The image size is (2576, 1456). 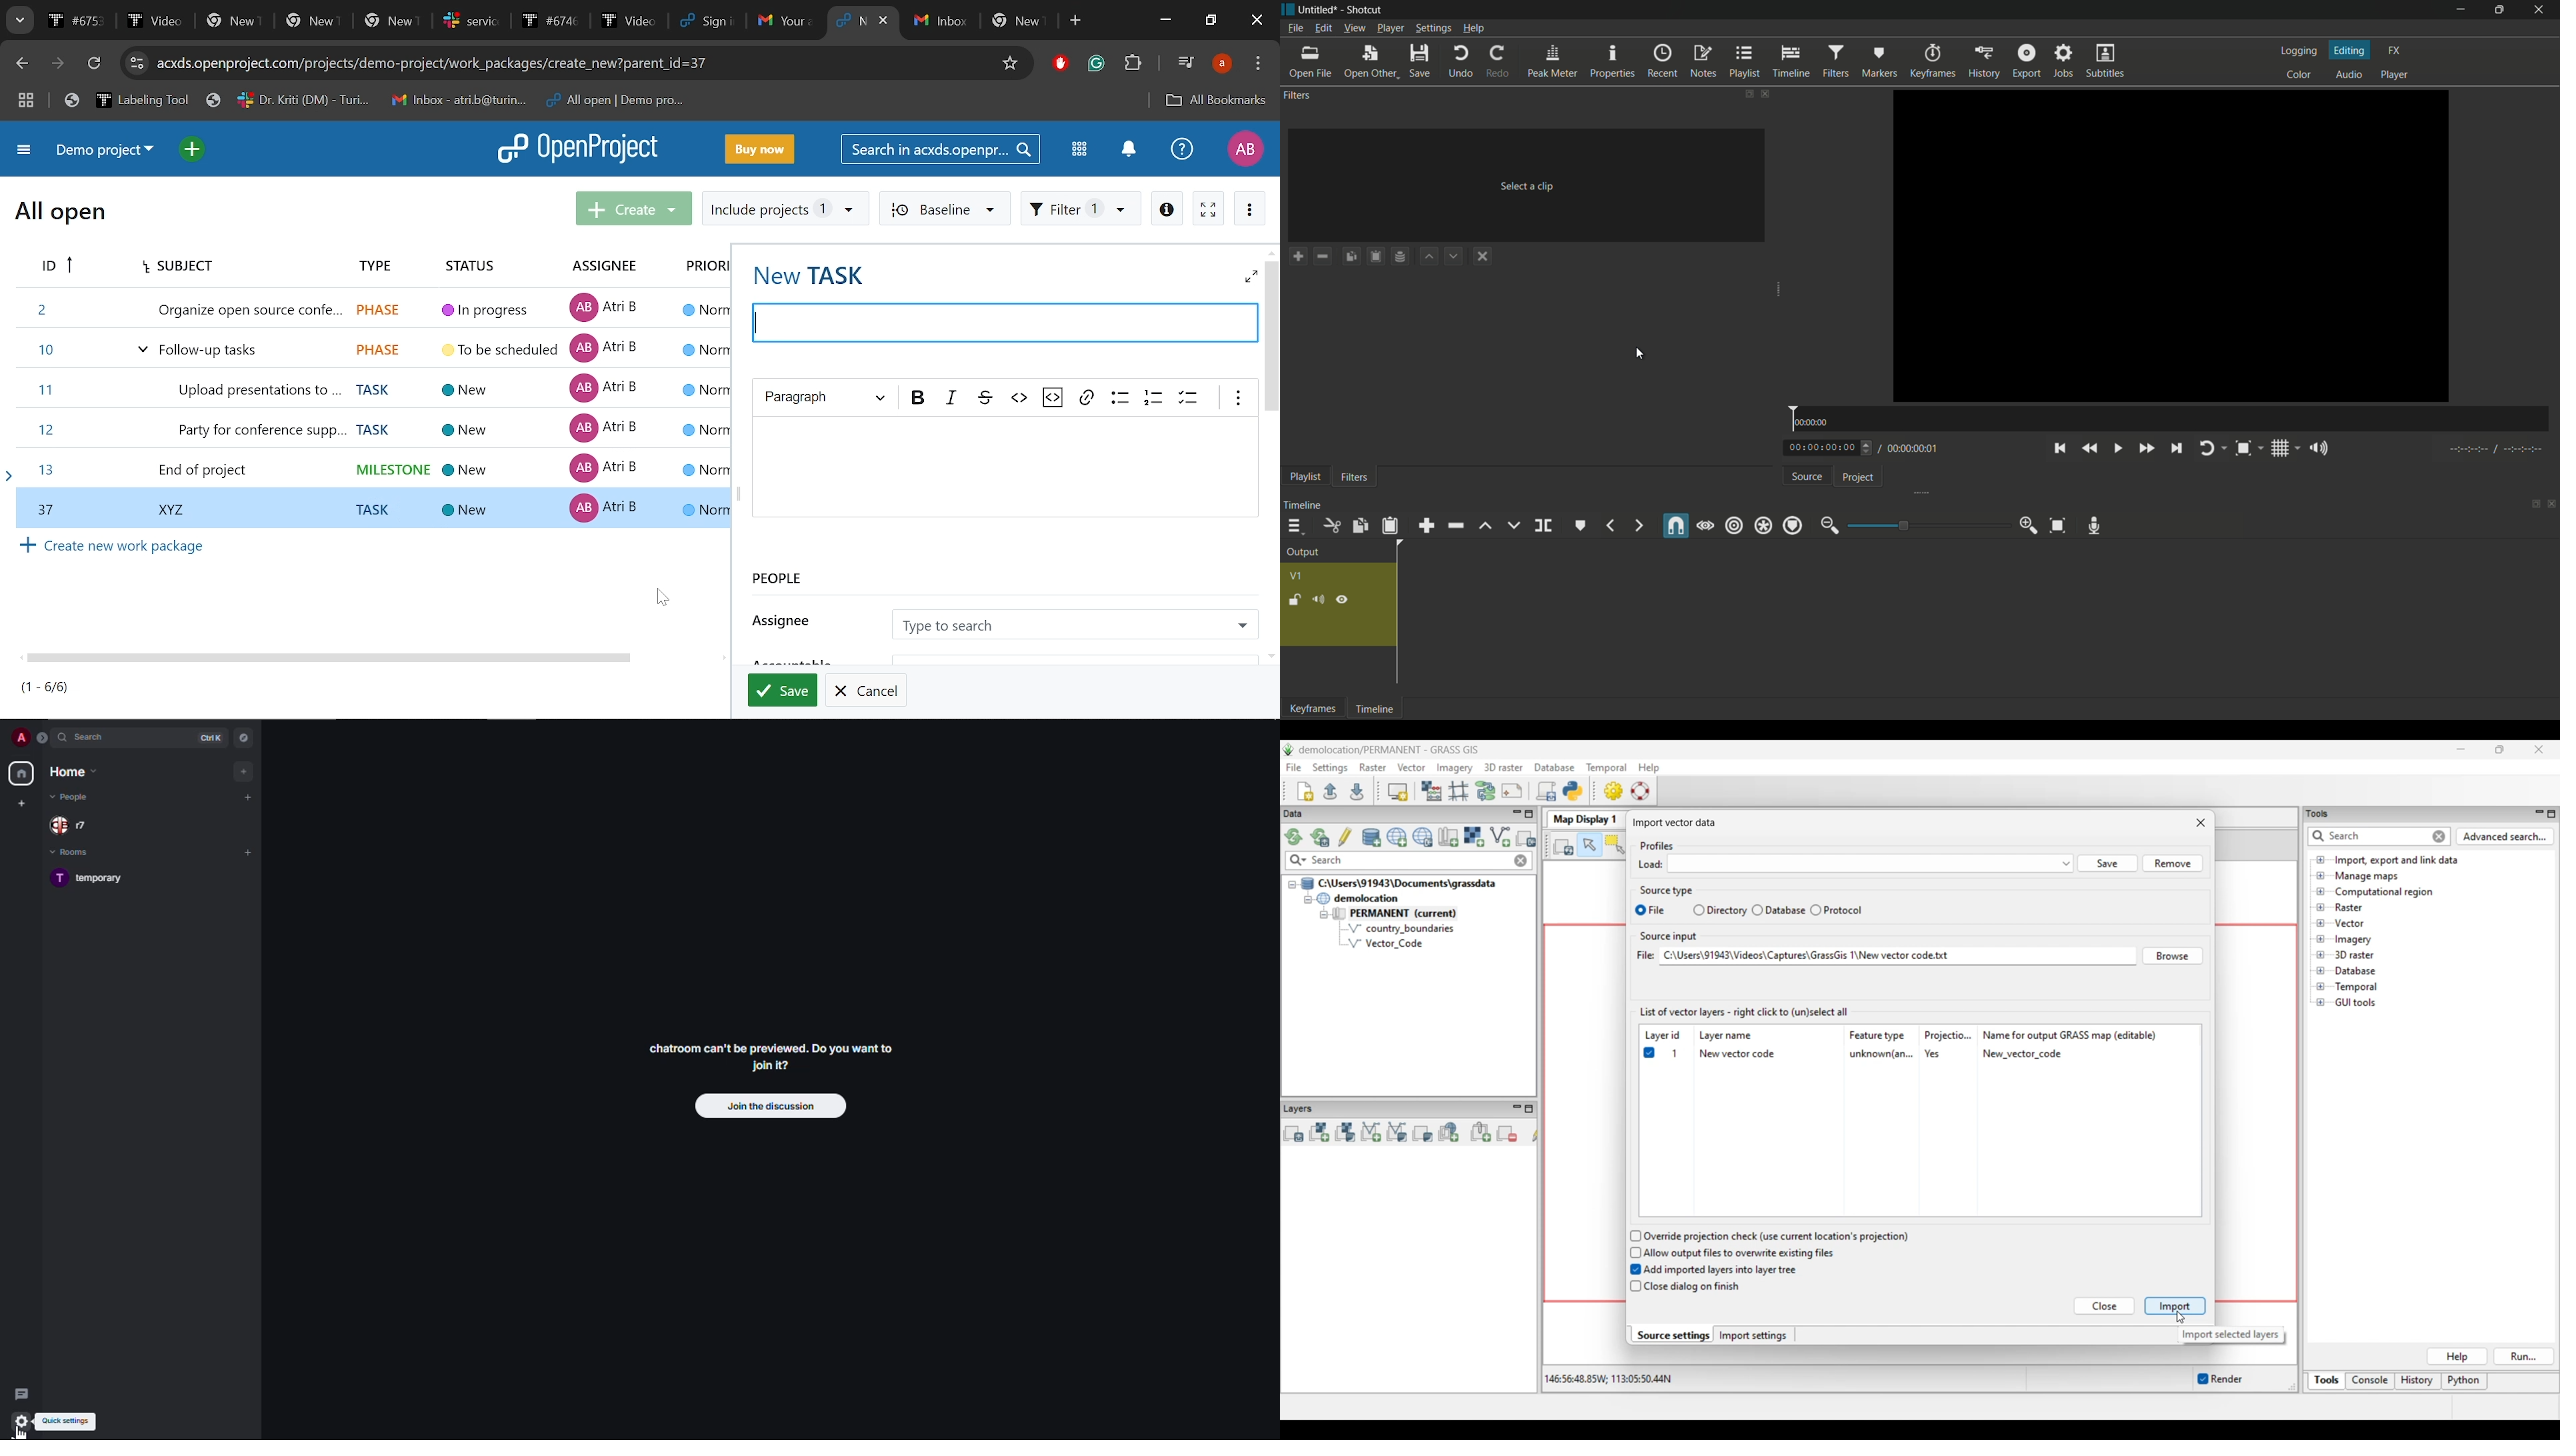 What do you see at coordinates (1054, 398) in the screenshot?
I see `Insert code snippet` at bounding box center [1054, 398].